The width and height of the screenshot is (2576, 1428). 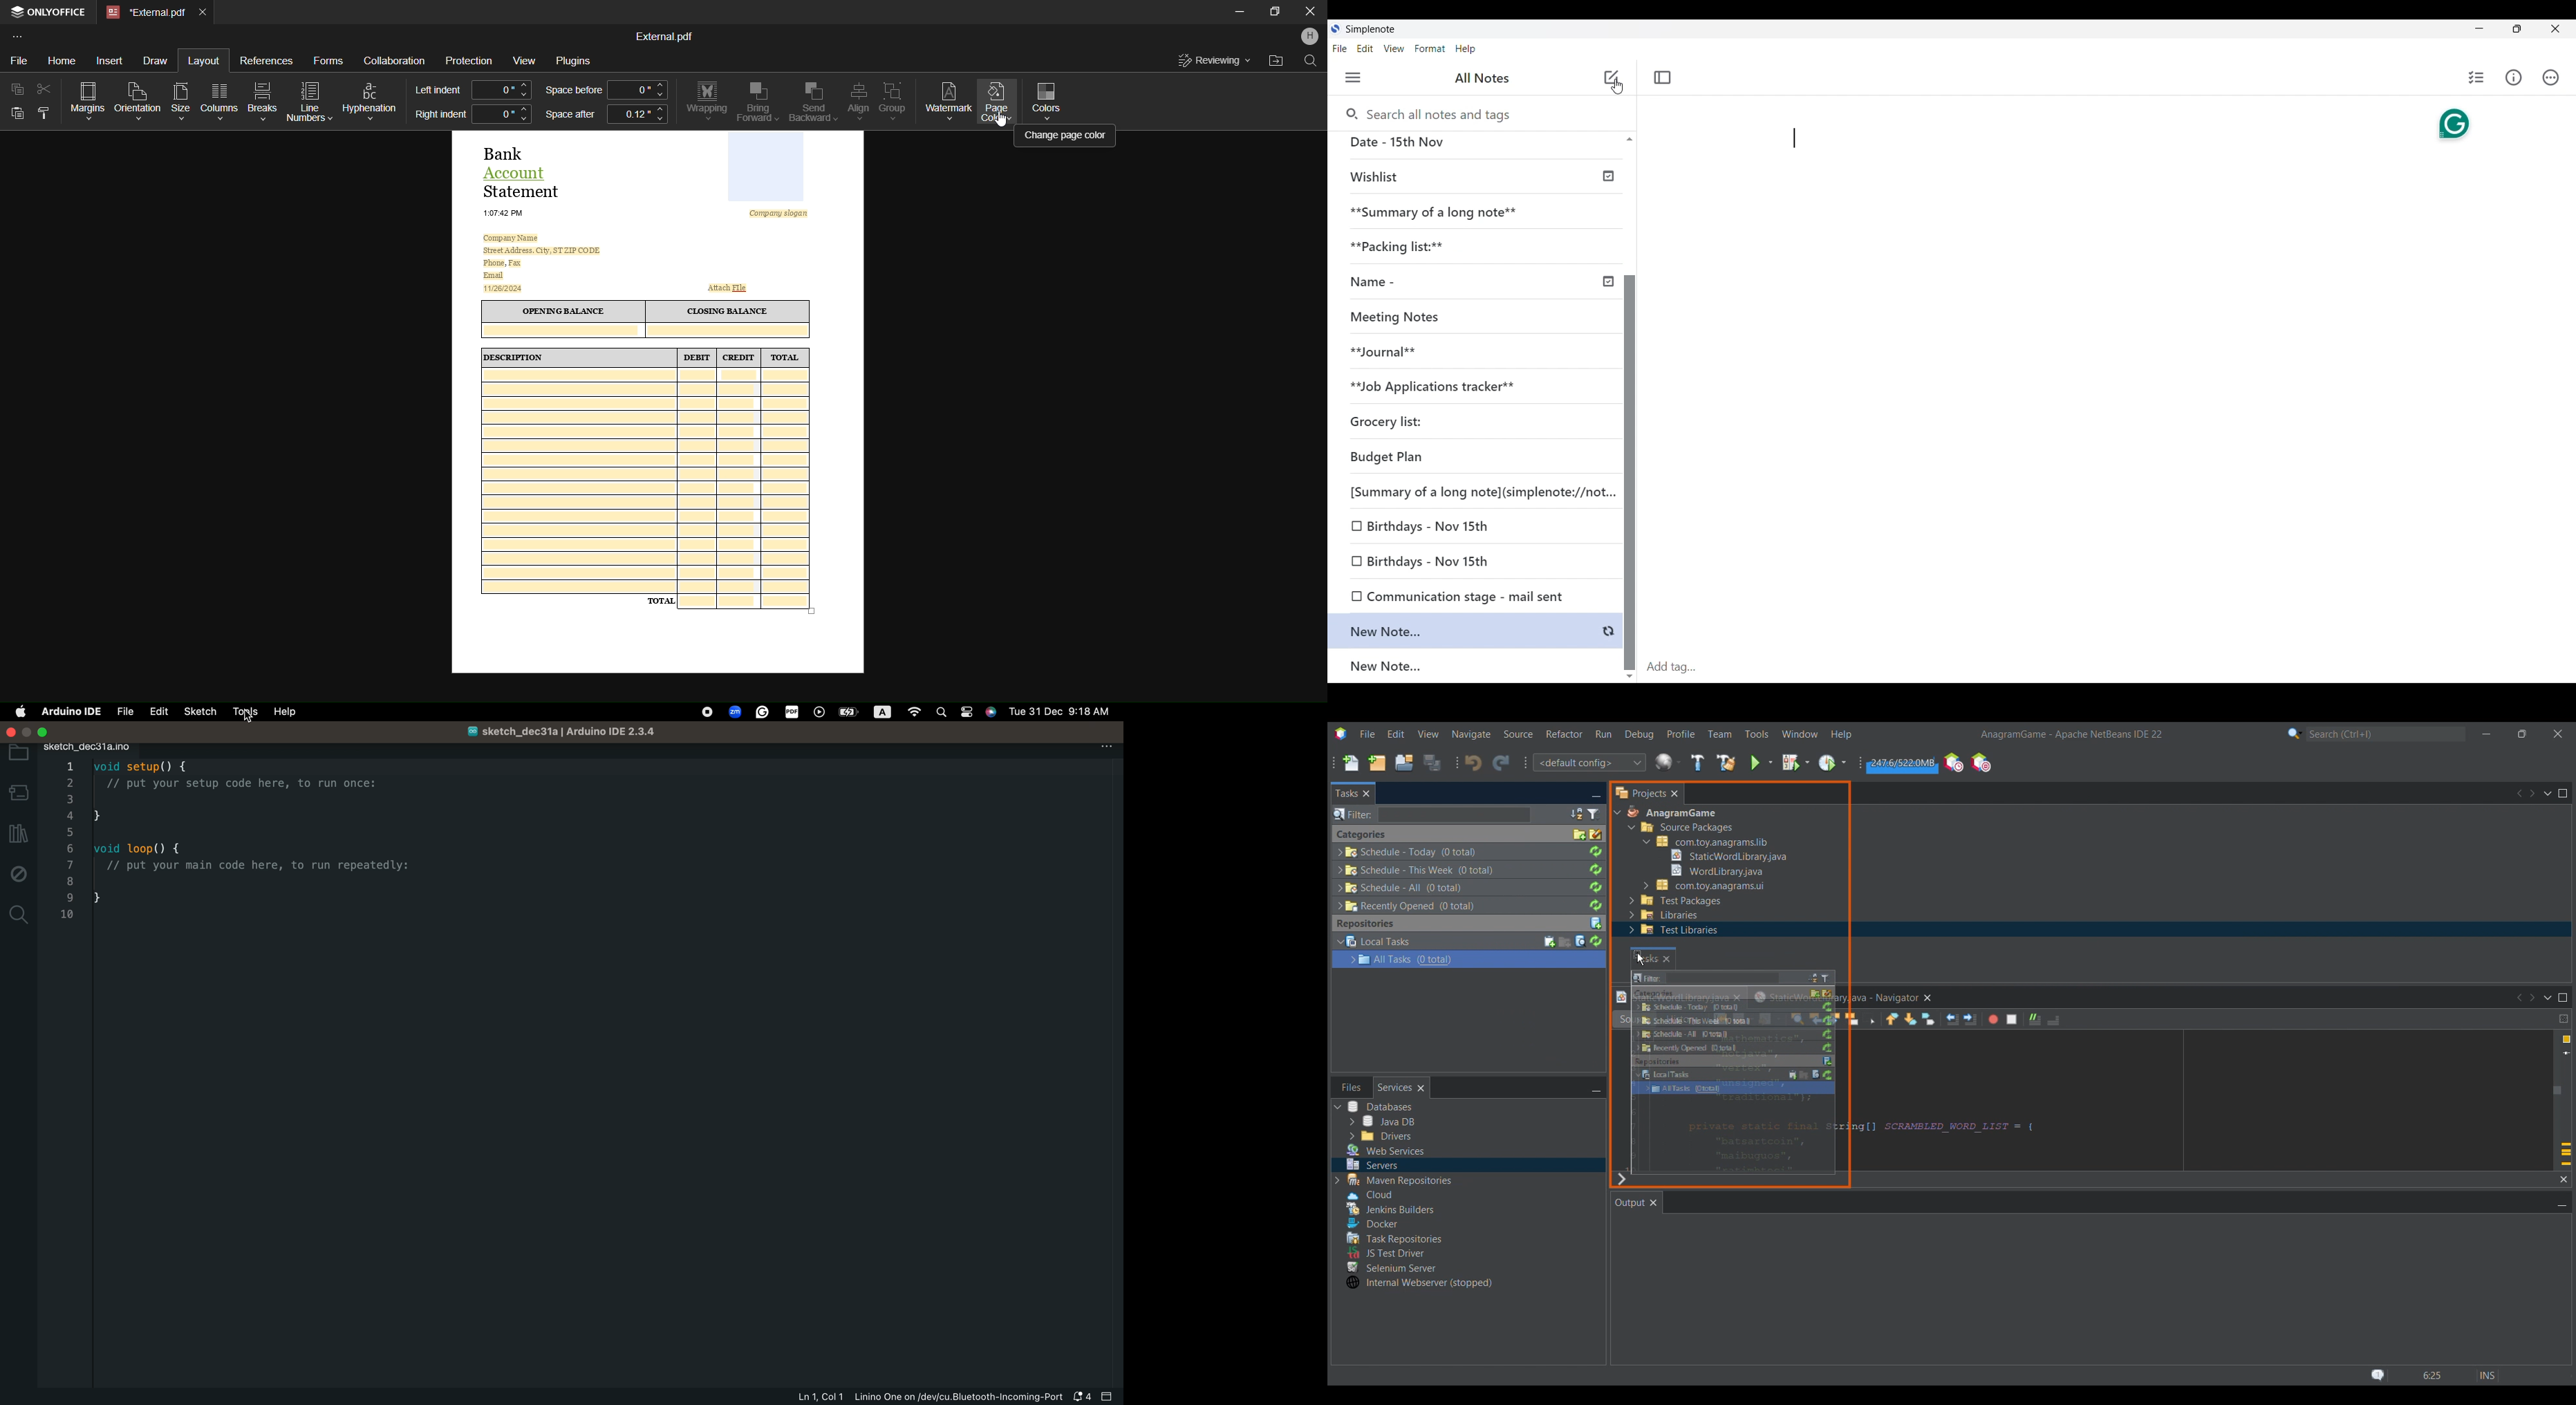 I want to click on Name -, so click(x=1480, y=282).